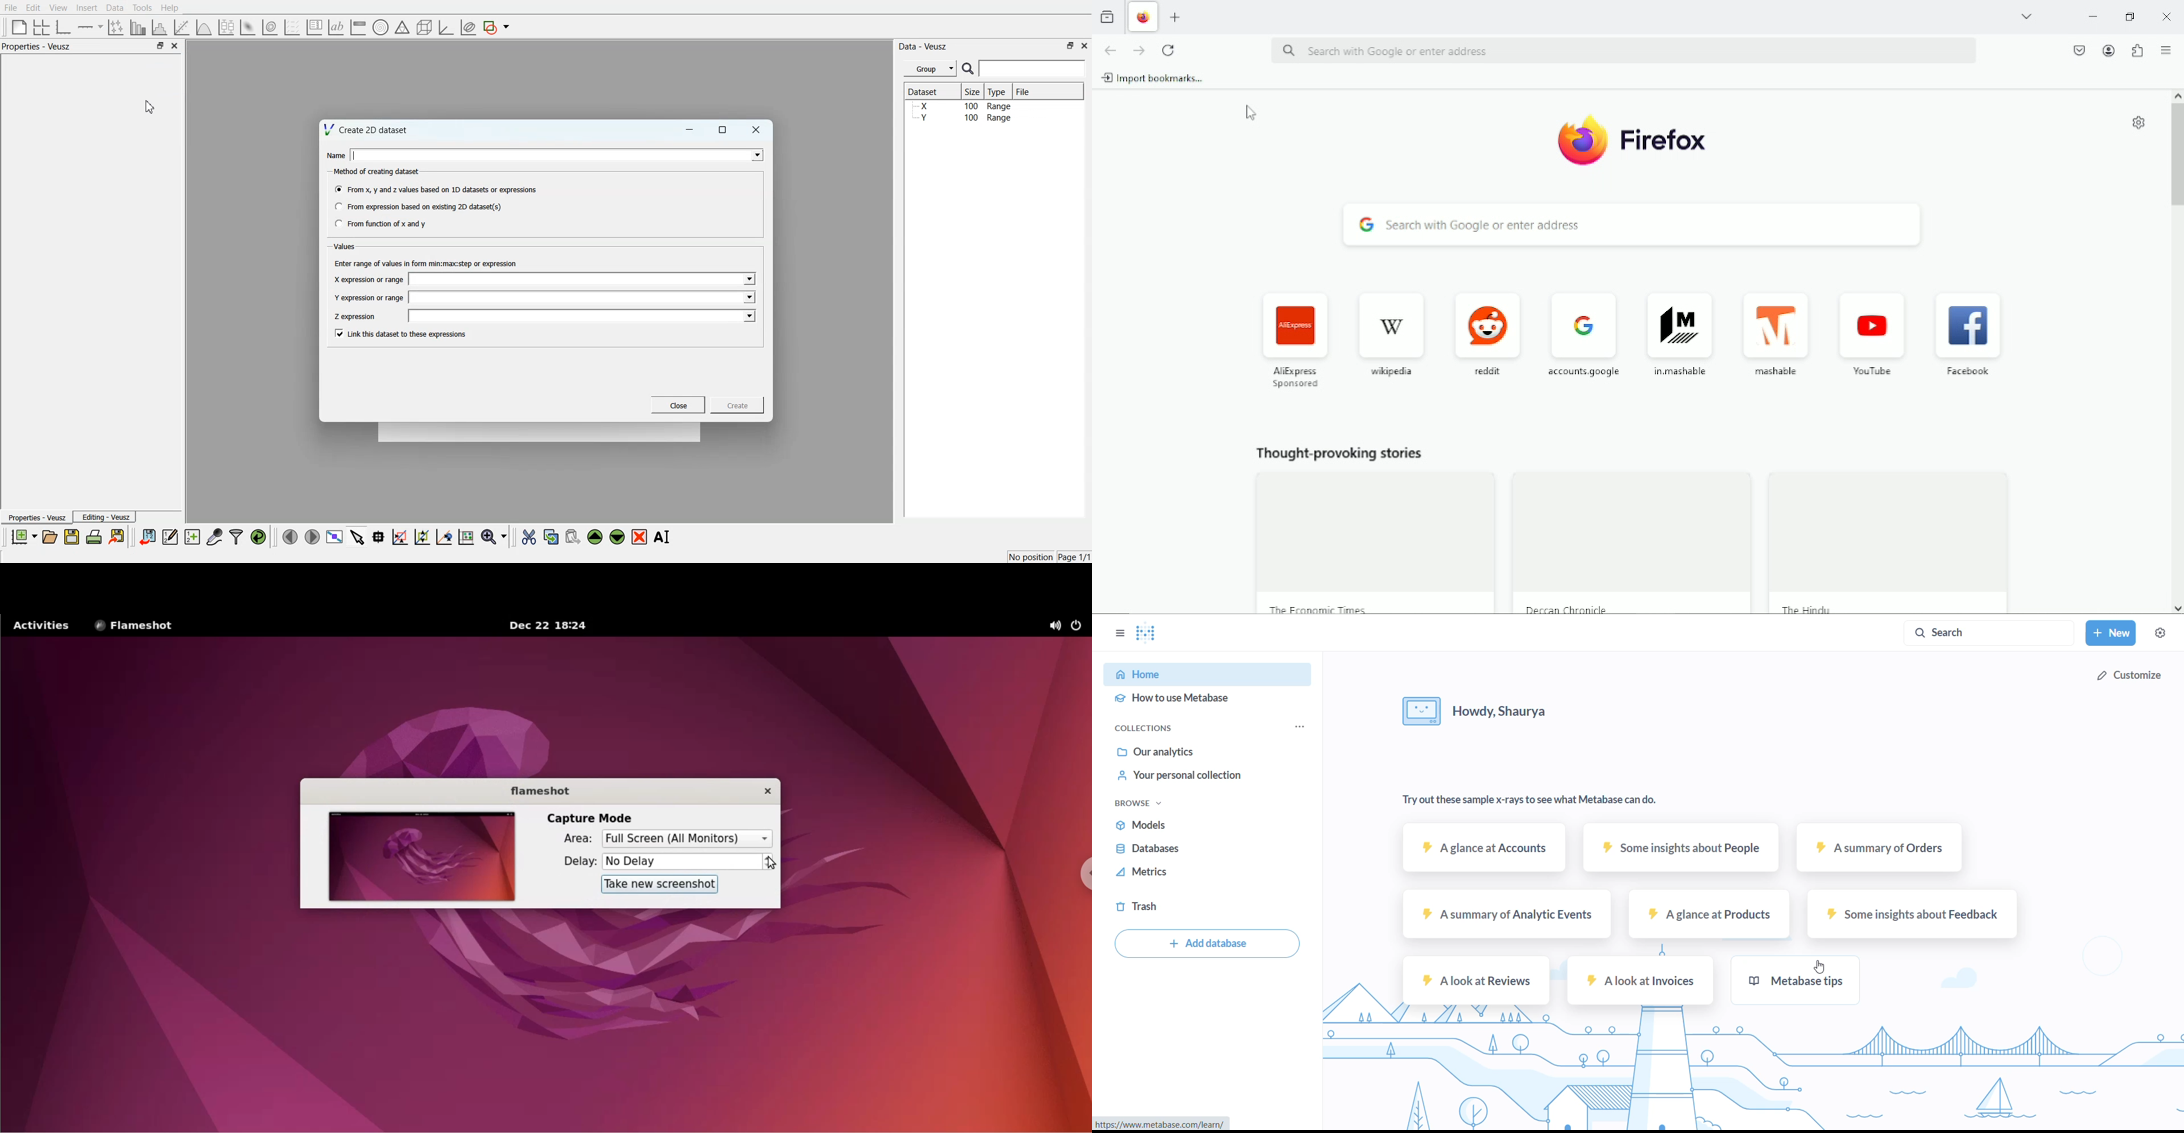 The width and height of the screenshot is (2184, 1148). Describe the element at coordinates (2131, 18) in the screenshot. I see `Restore down` at that location.